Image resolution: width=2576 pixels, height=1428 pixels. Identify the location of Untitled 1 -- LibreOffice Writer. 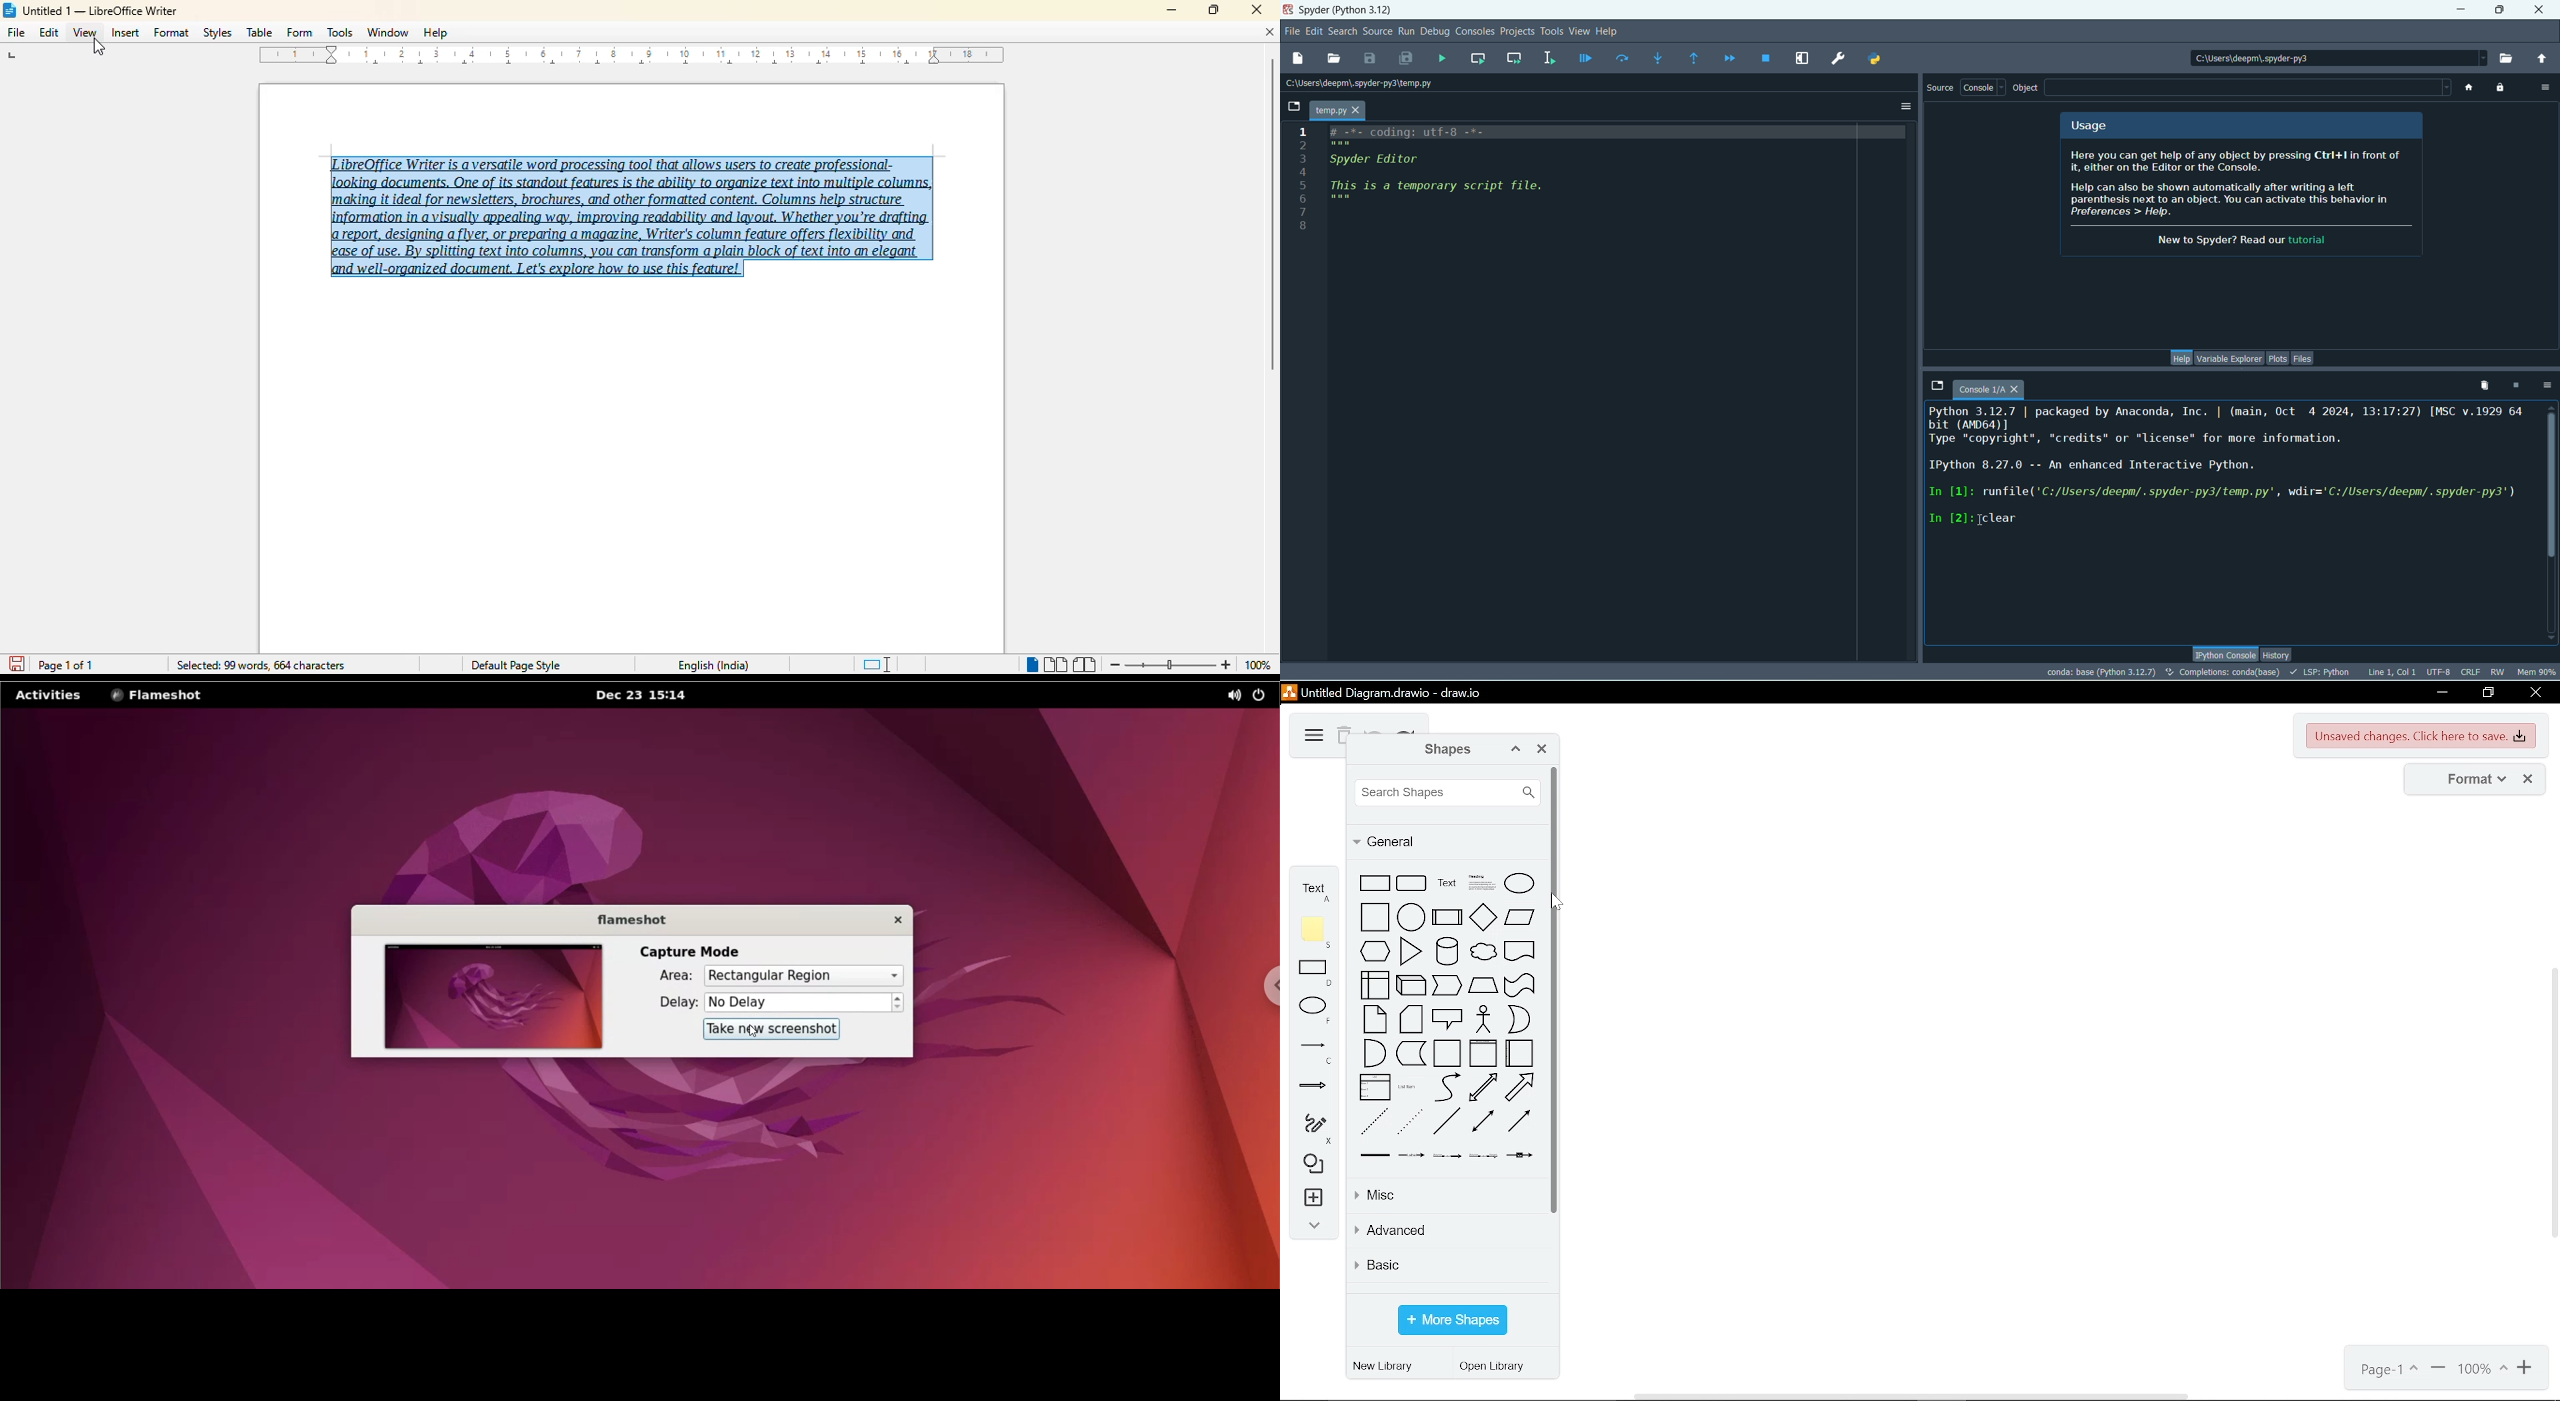
(103, 12).